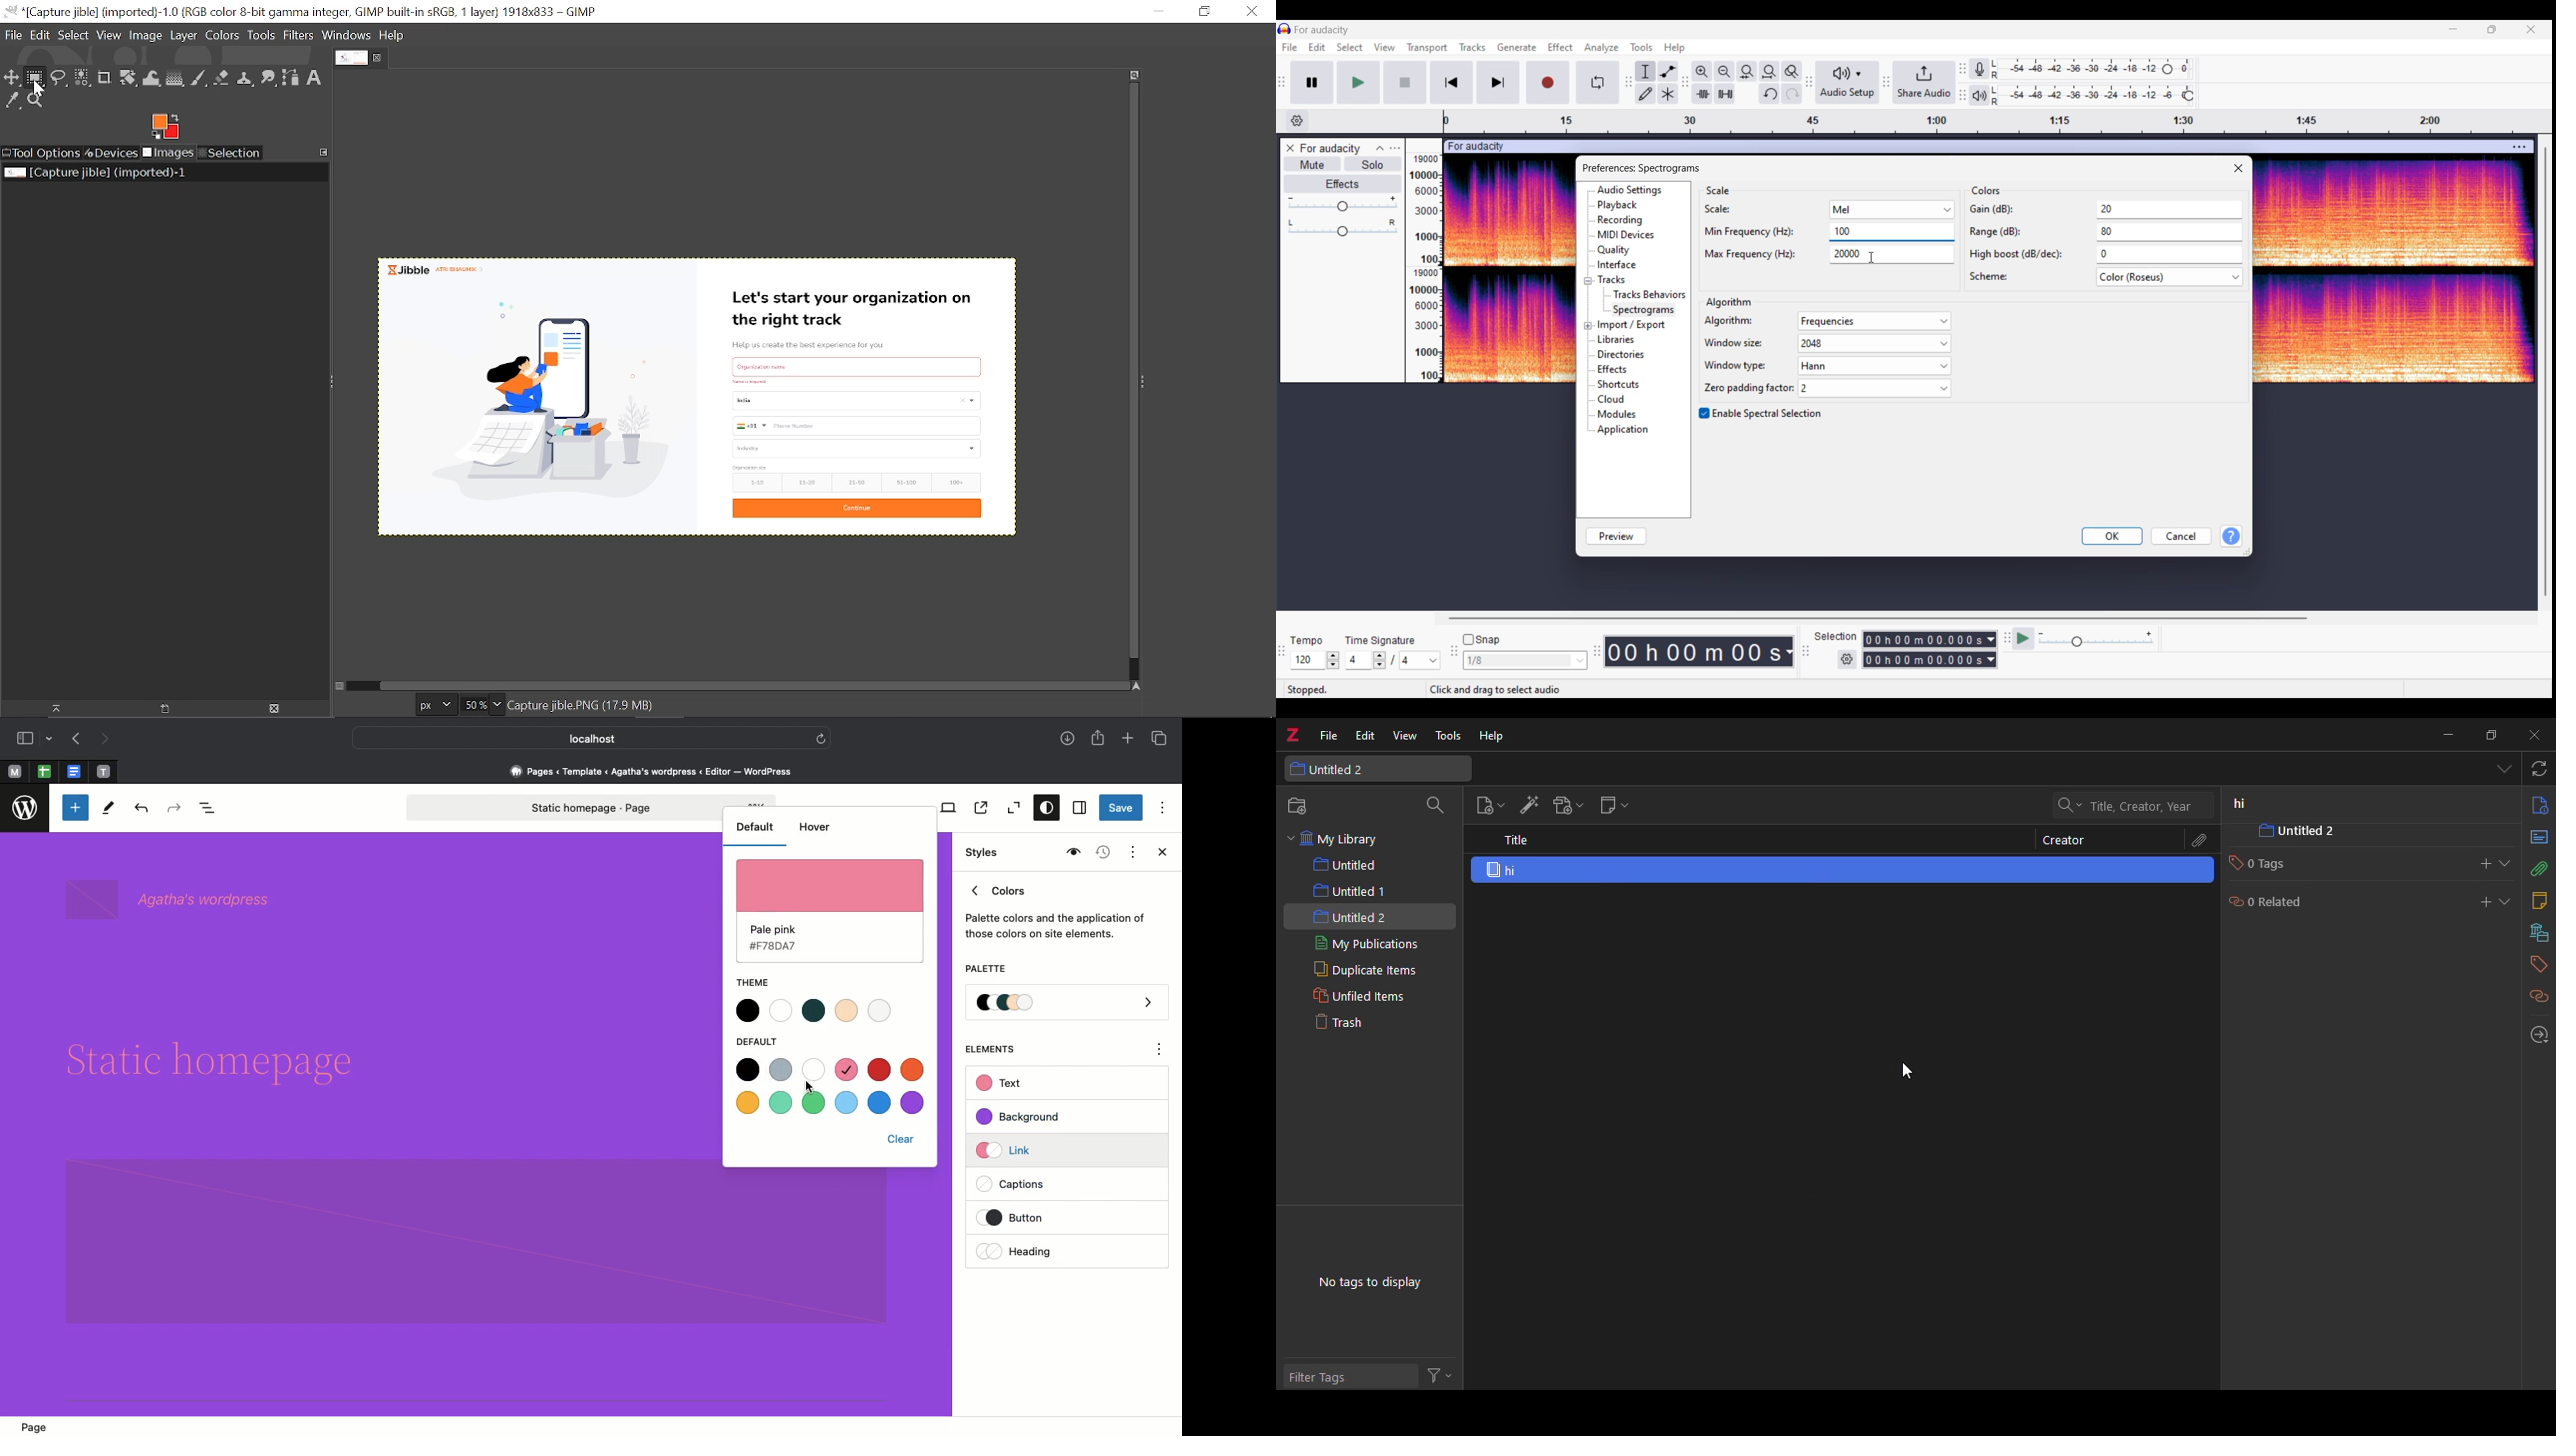 Image resolution: width=2576 pixels, height=1456 pixels. What do you see at coordinates (1728, 302) in the screenshot?
I see `Section title` at bounding box center [1728, 302].